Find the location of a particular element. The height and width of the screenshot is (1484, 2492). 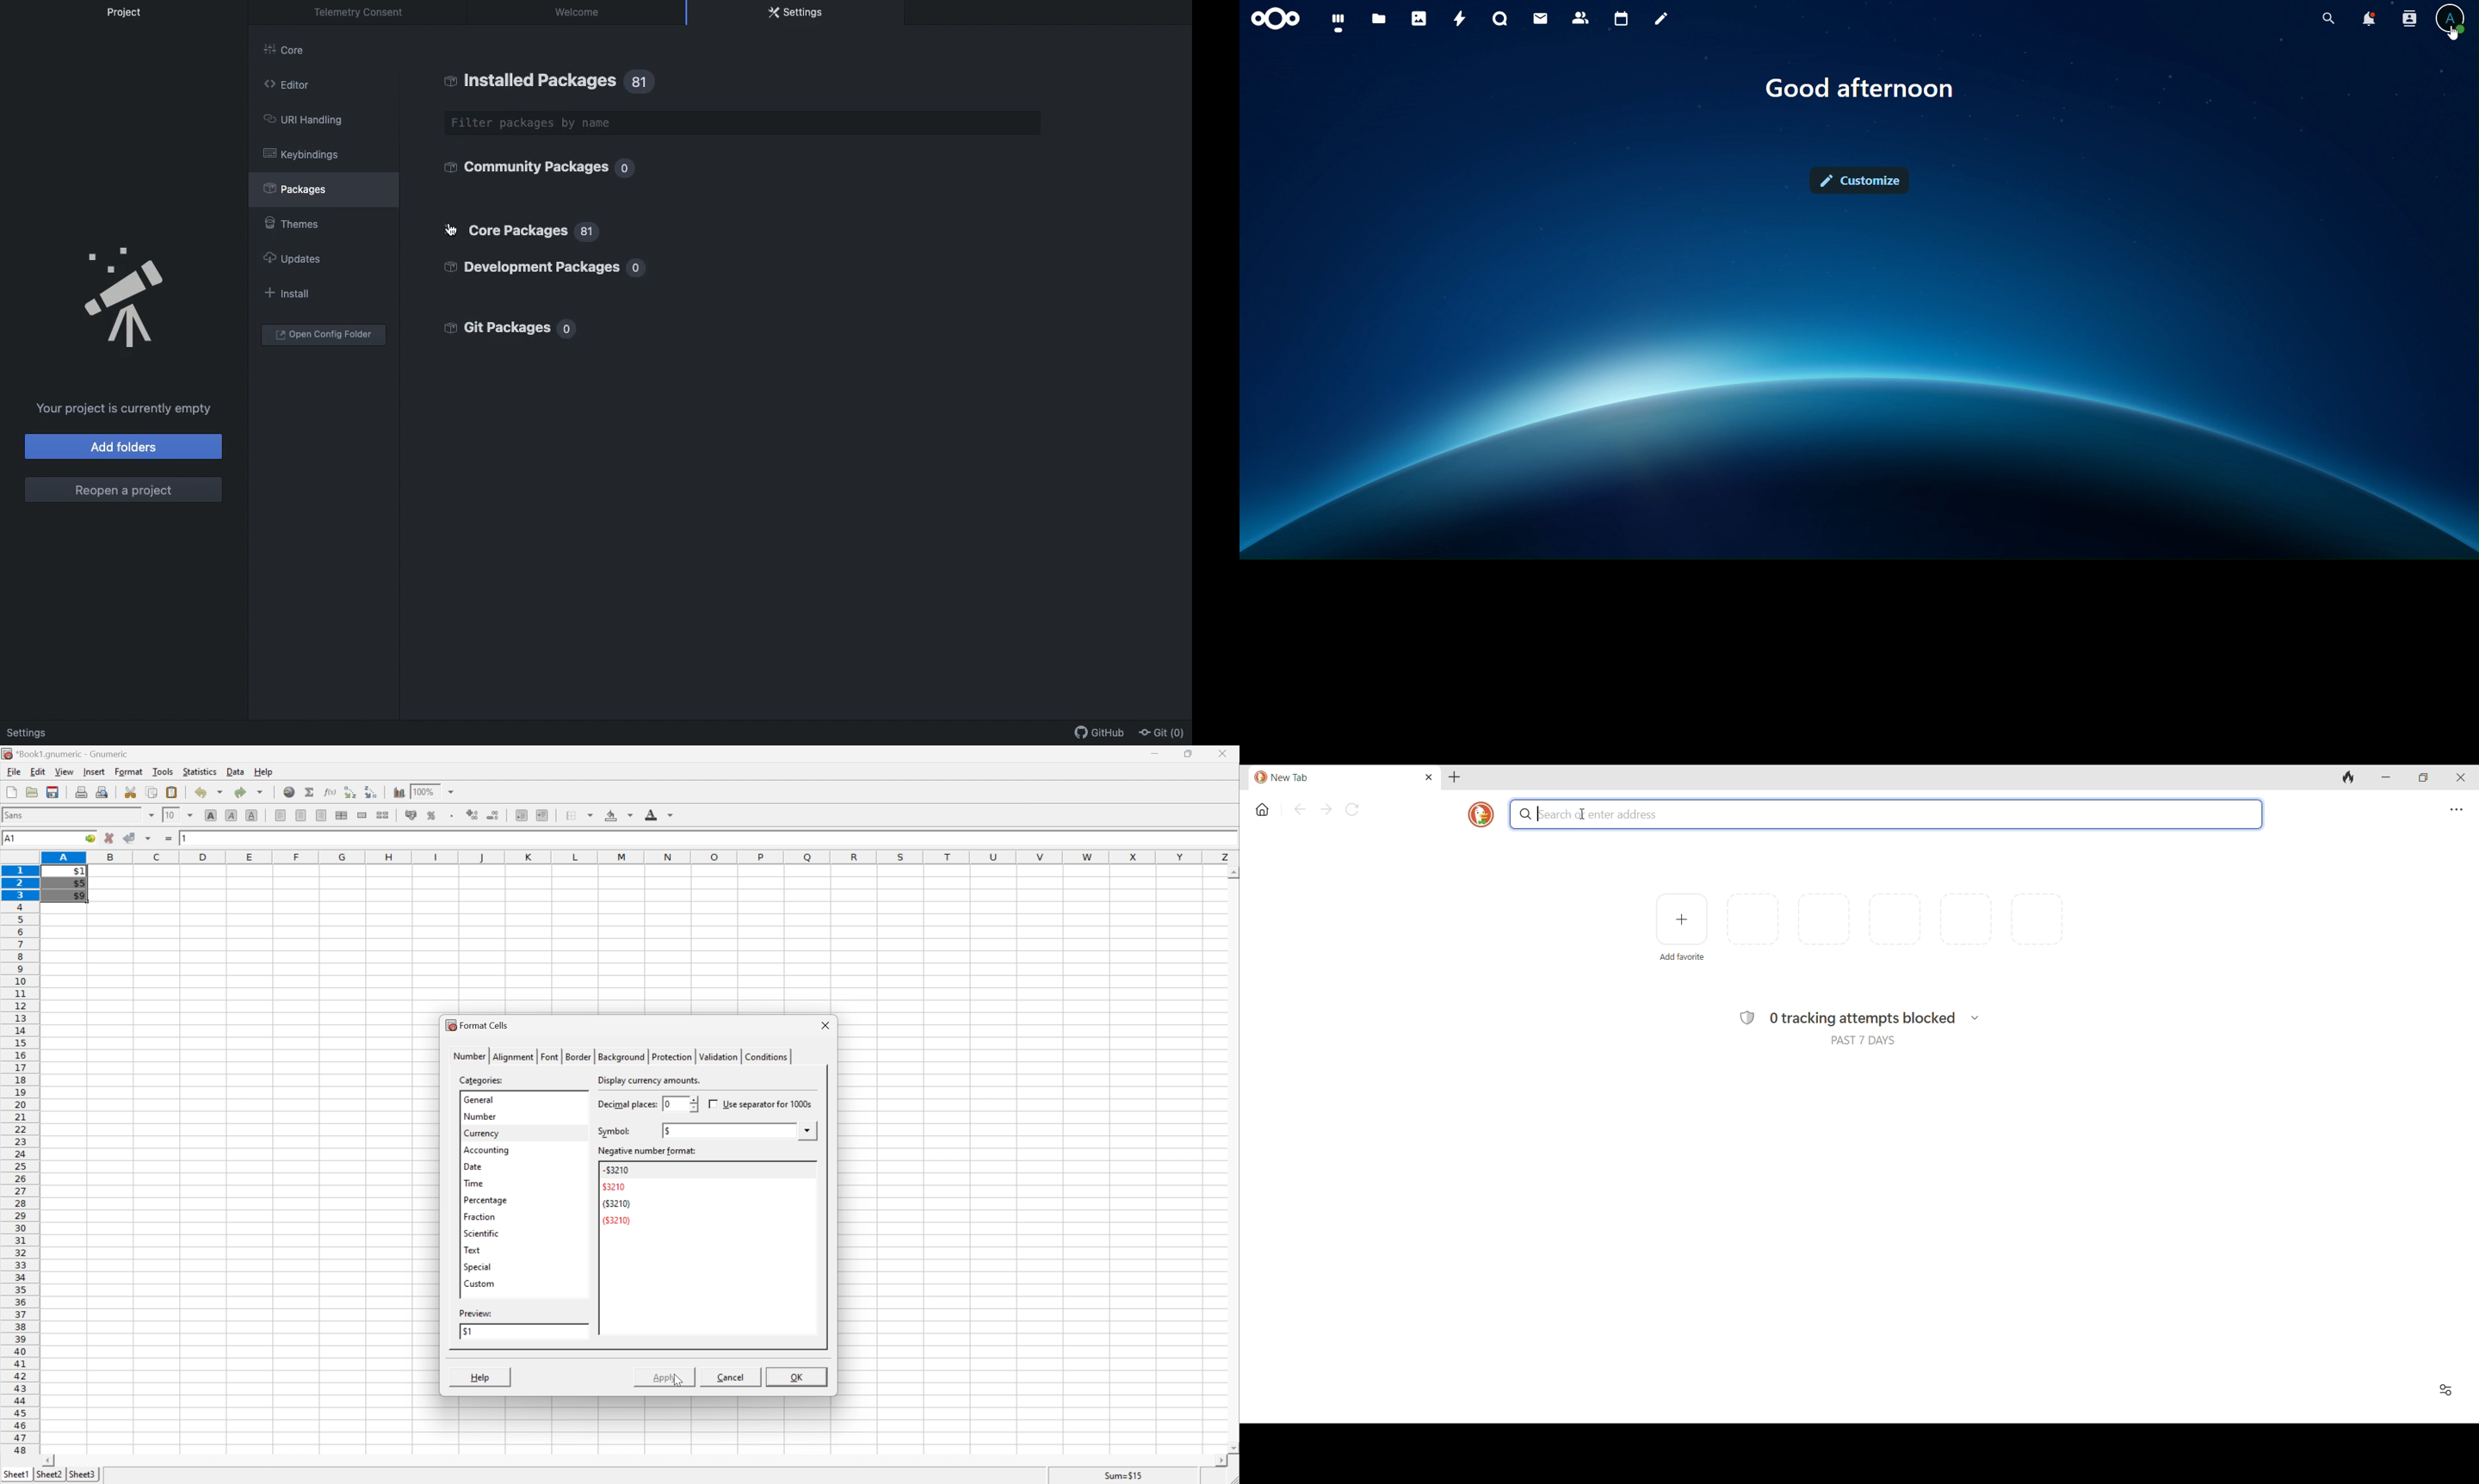

accept changes across all selections is located at coordinates (149, 838).